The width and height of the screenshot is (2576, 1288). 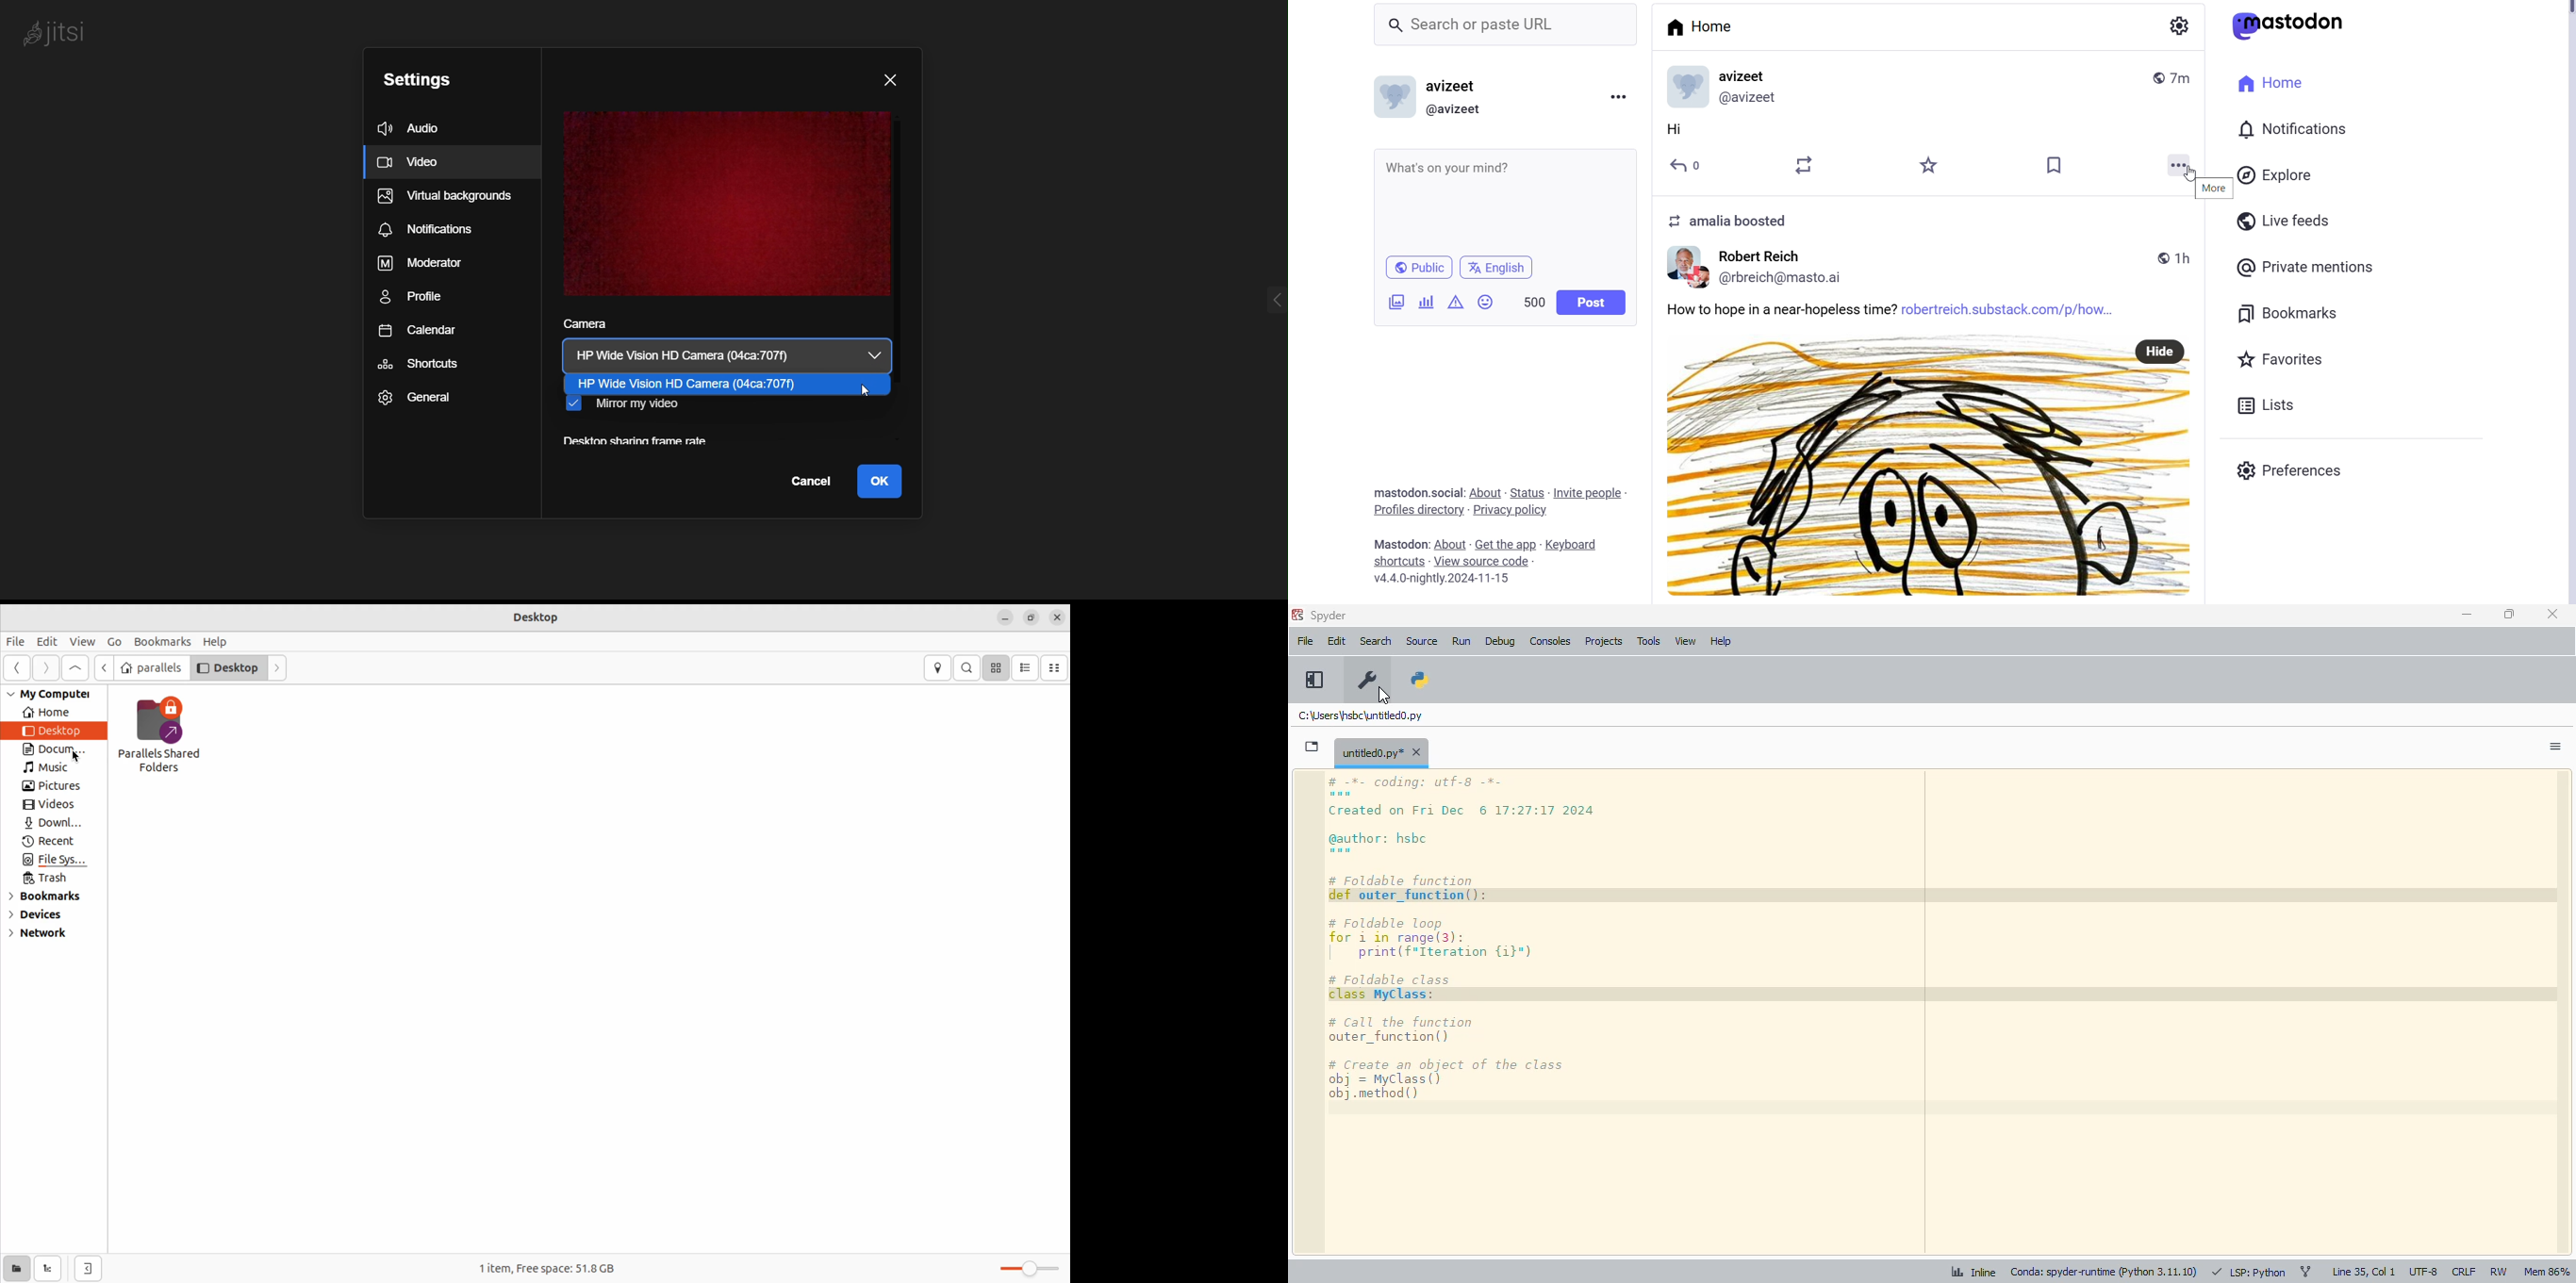 What do you see at coordinates (1306, 640) in the screenshot?
I see `file` at bounding box center [1306, 640].